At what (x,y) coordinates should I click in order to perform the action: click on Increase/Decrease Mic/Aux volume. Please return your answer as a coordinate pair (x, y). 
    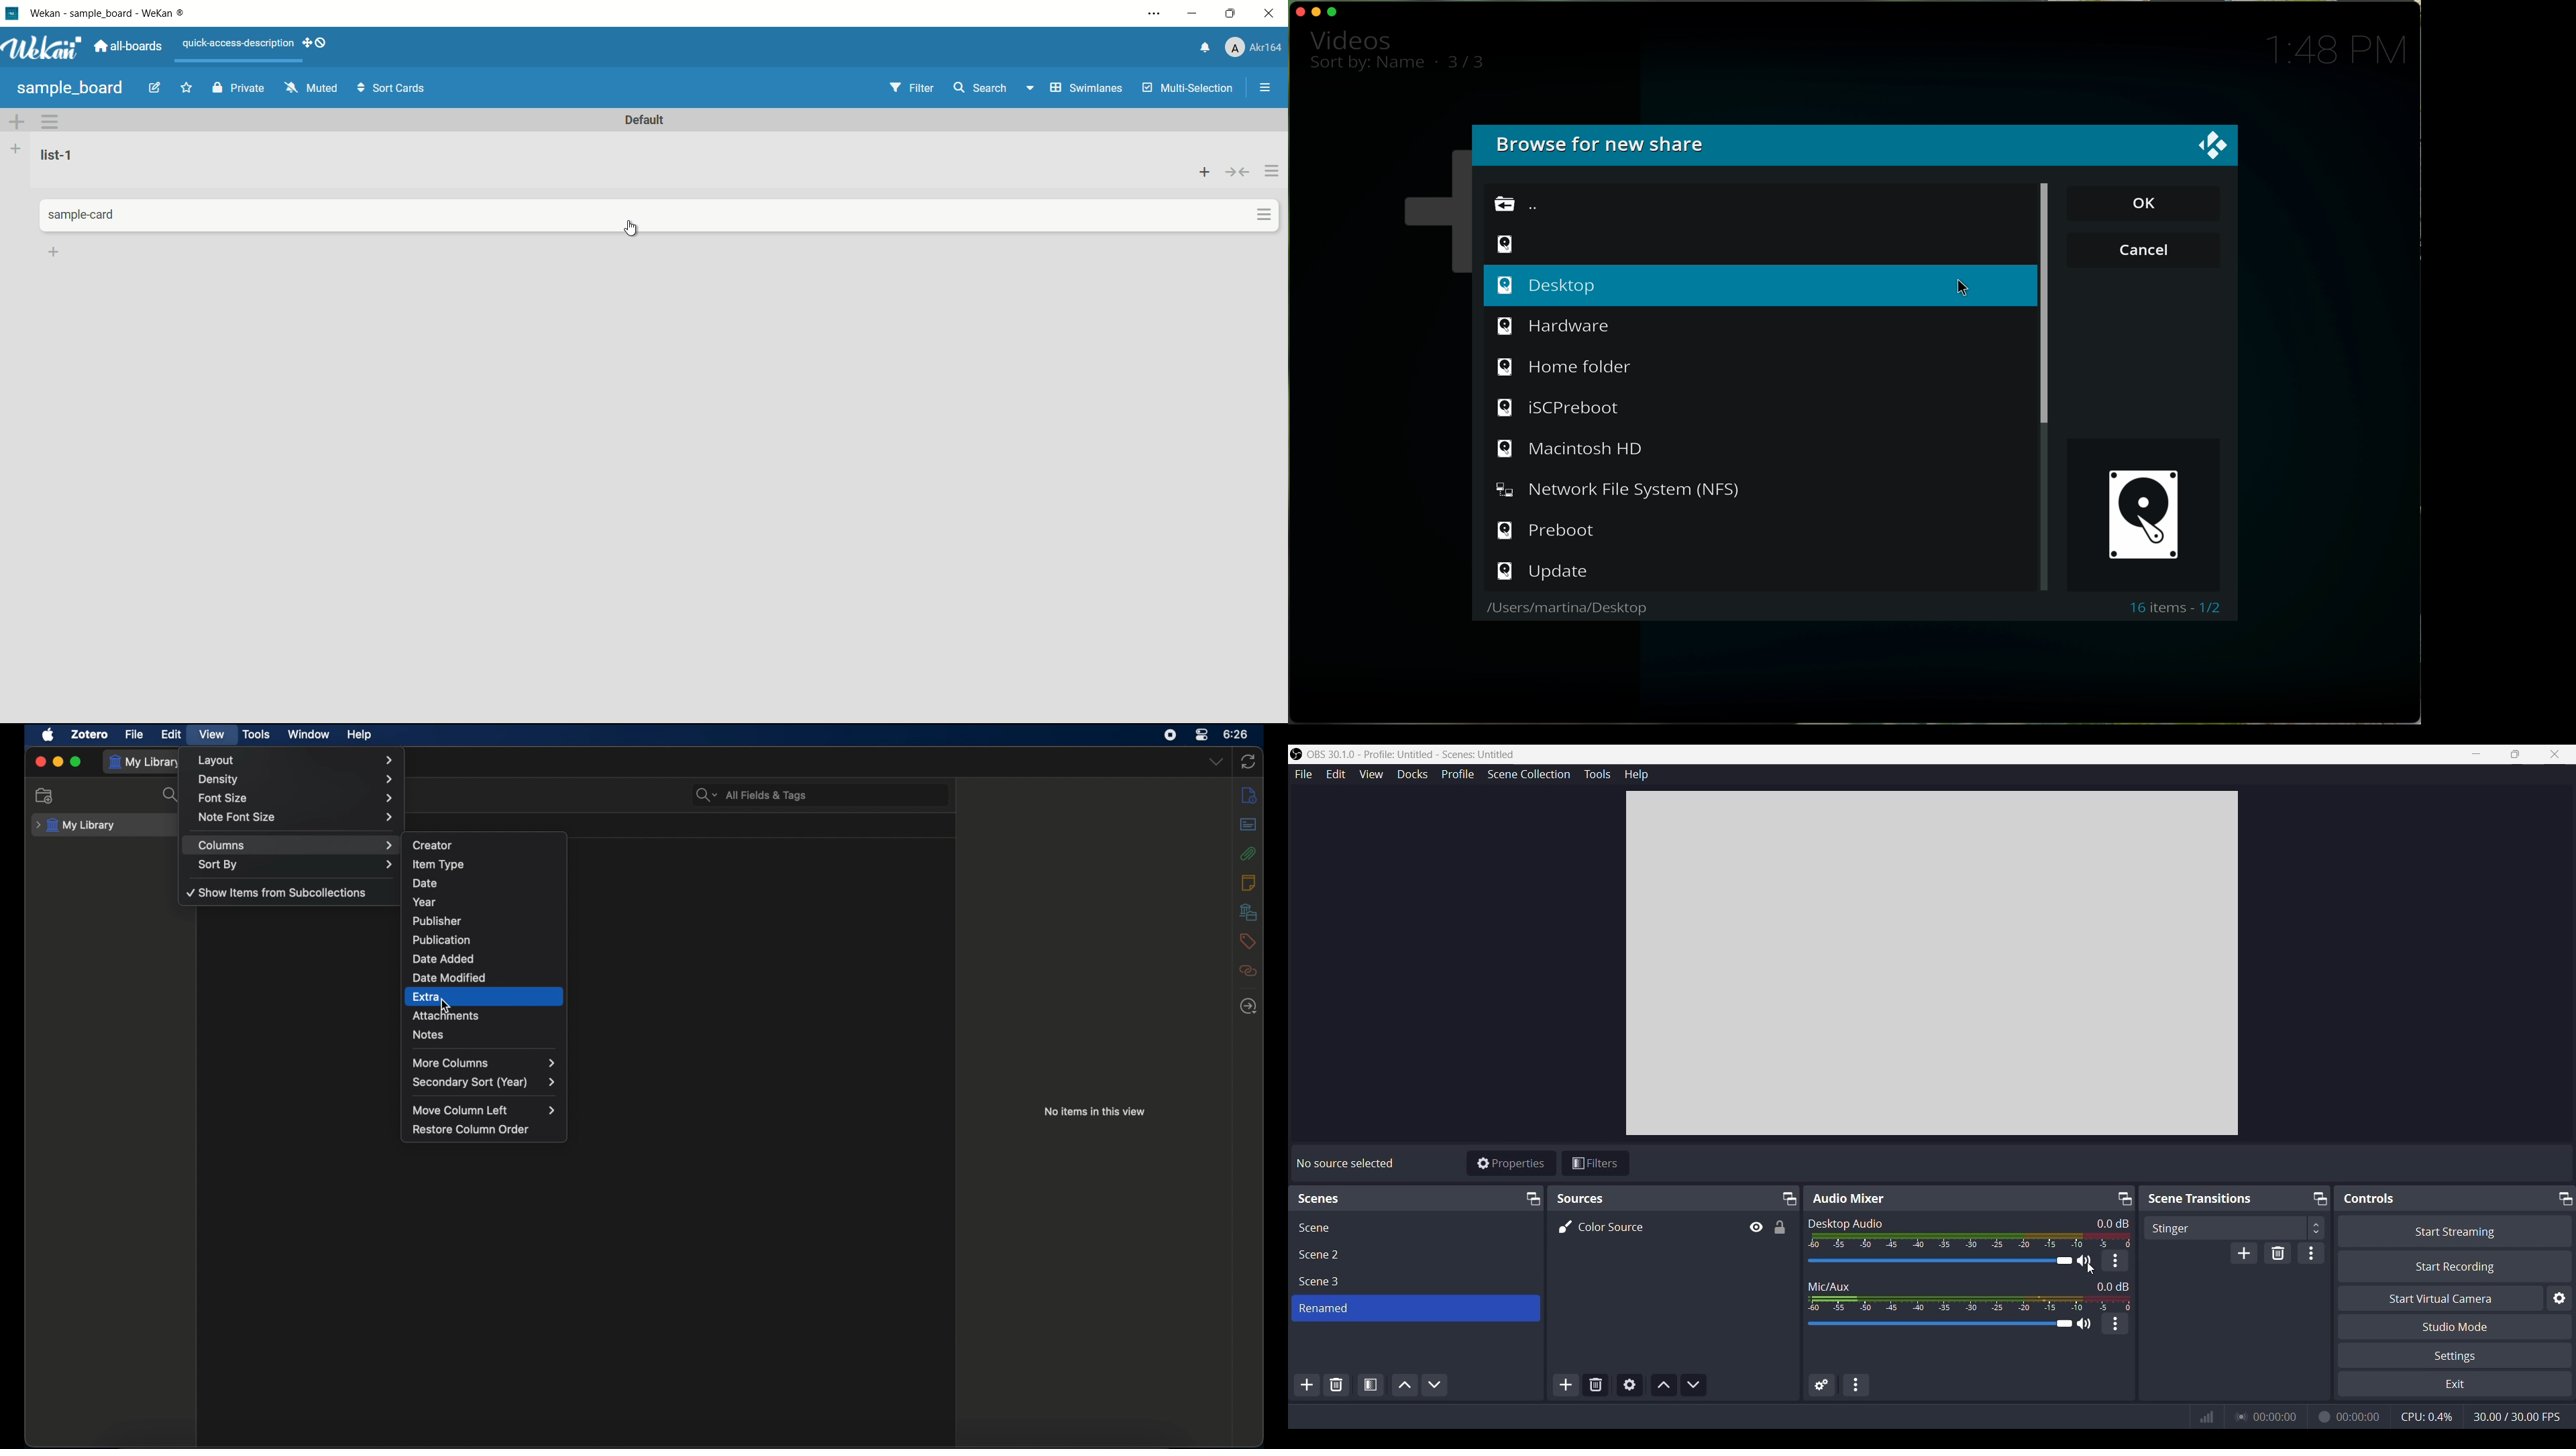
    Looking at the image, I should click on (1939, 1322).